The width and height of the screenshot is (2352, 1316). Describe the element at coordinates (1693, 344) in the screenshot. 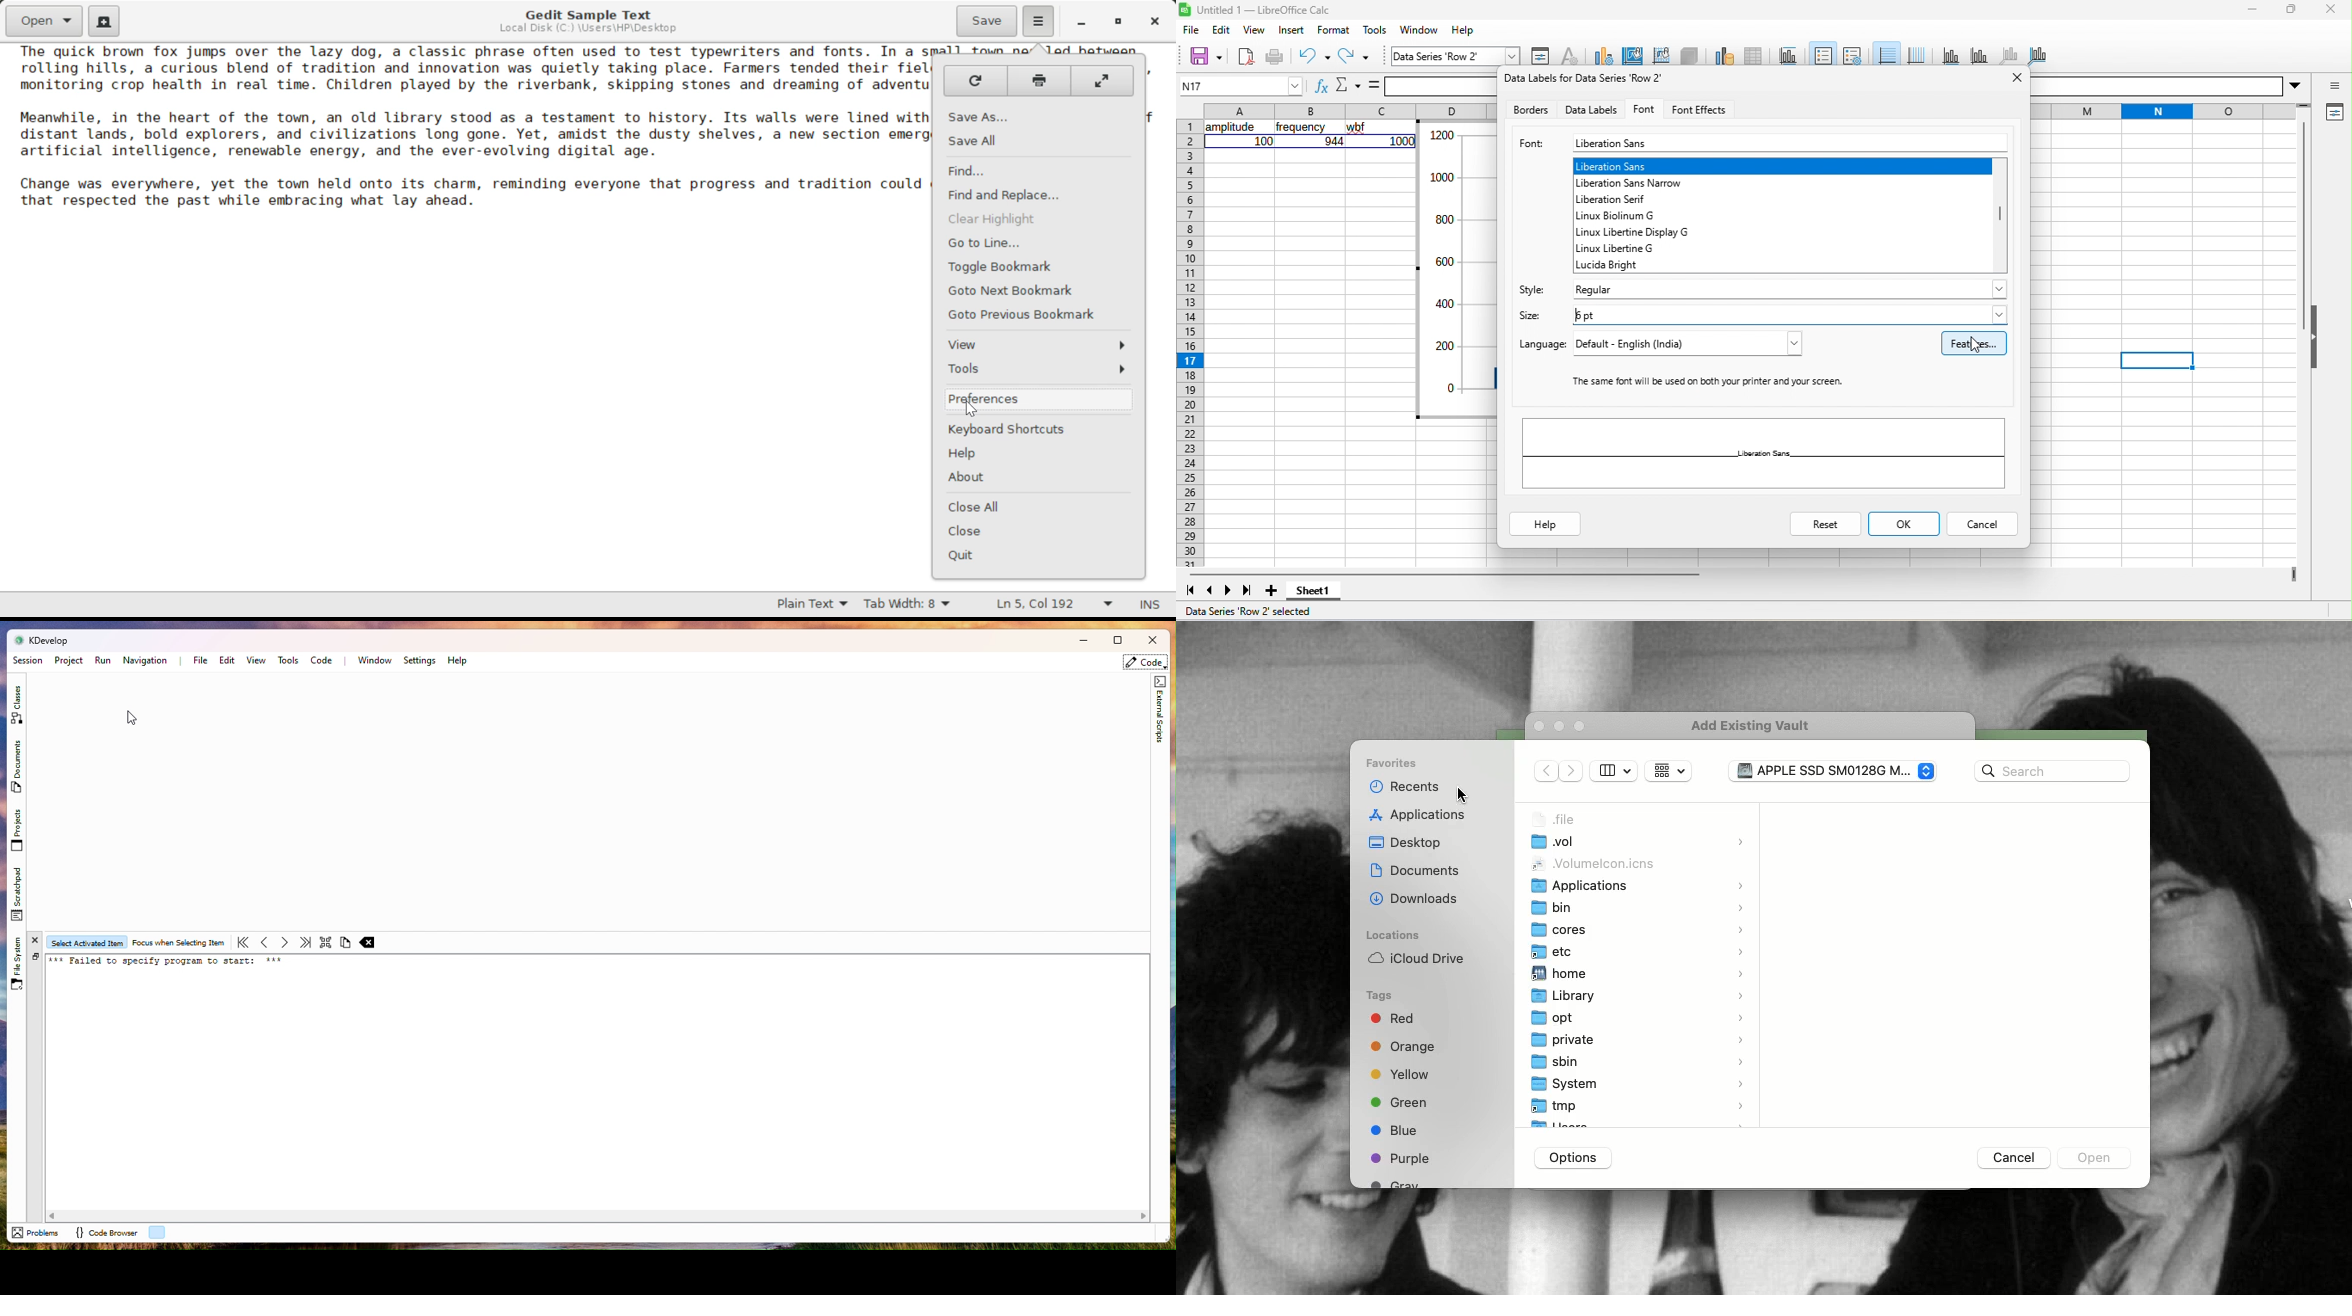

I see `default - English (India)` at that location.